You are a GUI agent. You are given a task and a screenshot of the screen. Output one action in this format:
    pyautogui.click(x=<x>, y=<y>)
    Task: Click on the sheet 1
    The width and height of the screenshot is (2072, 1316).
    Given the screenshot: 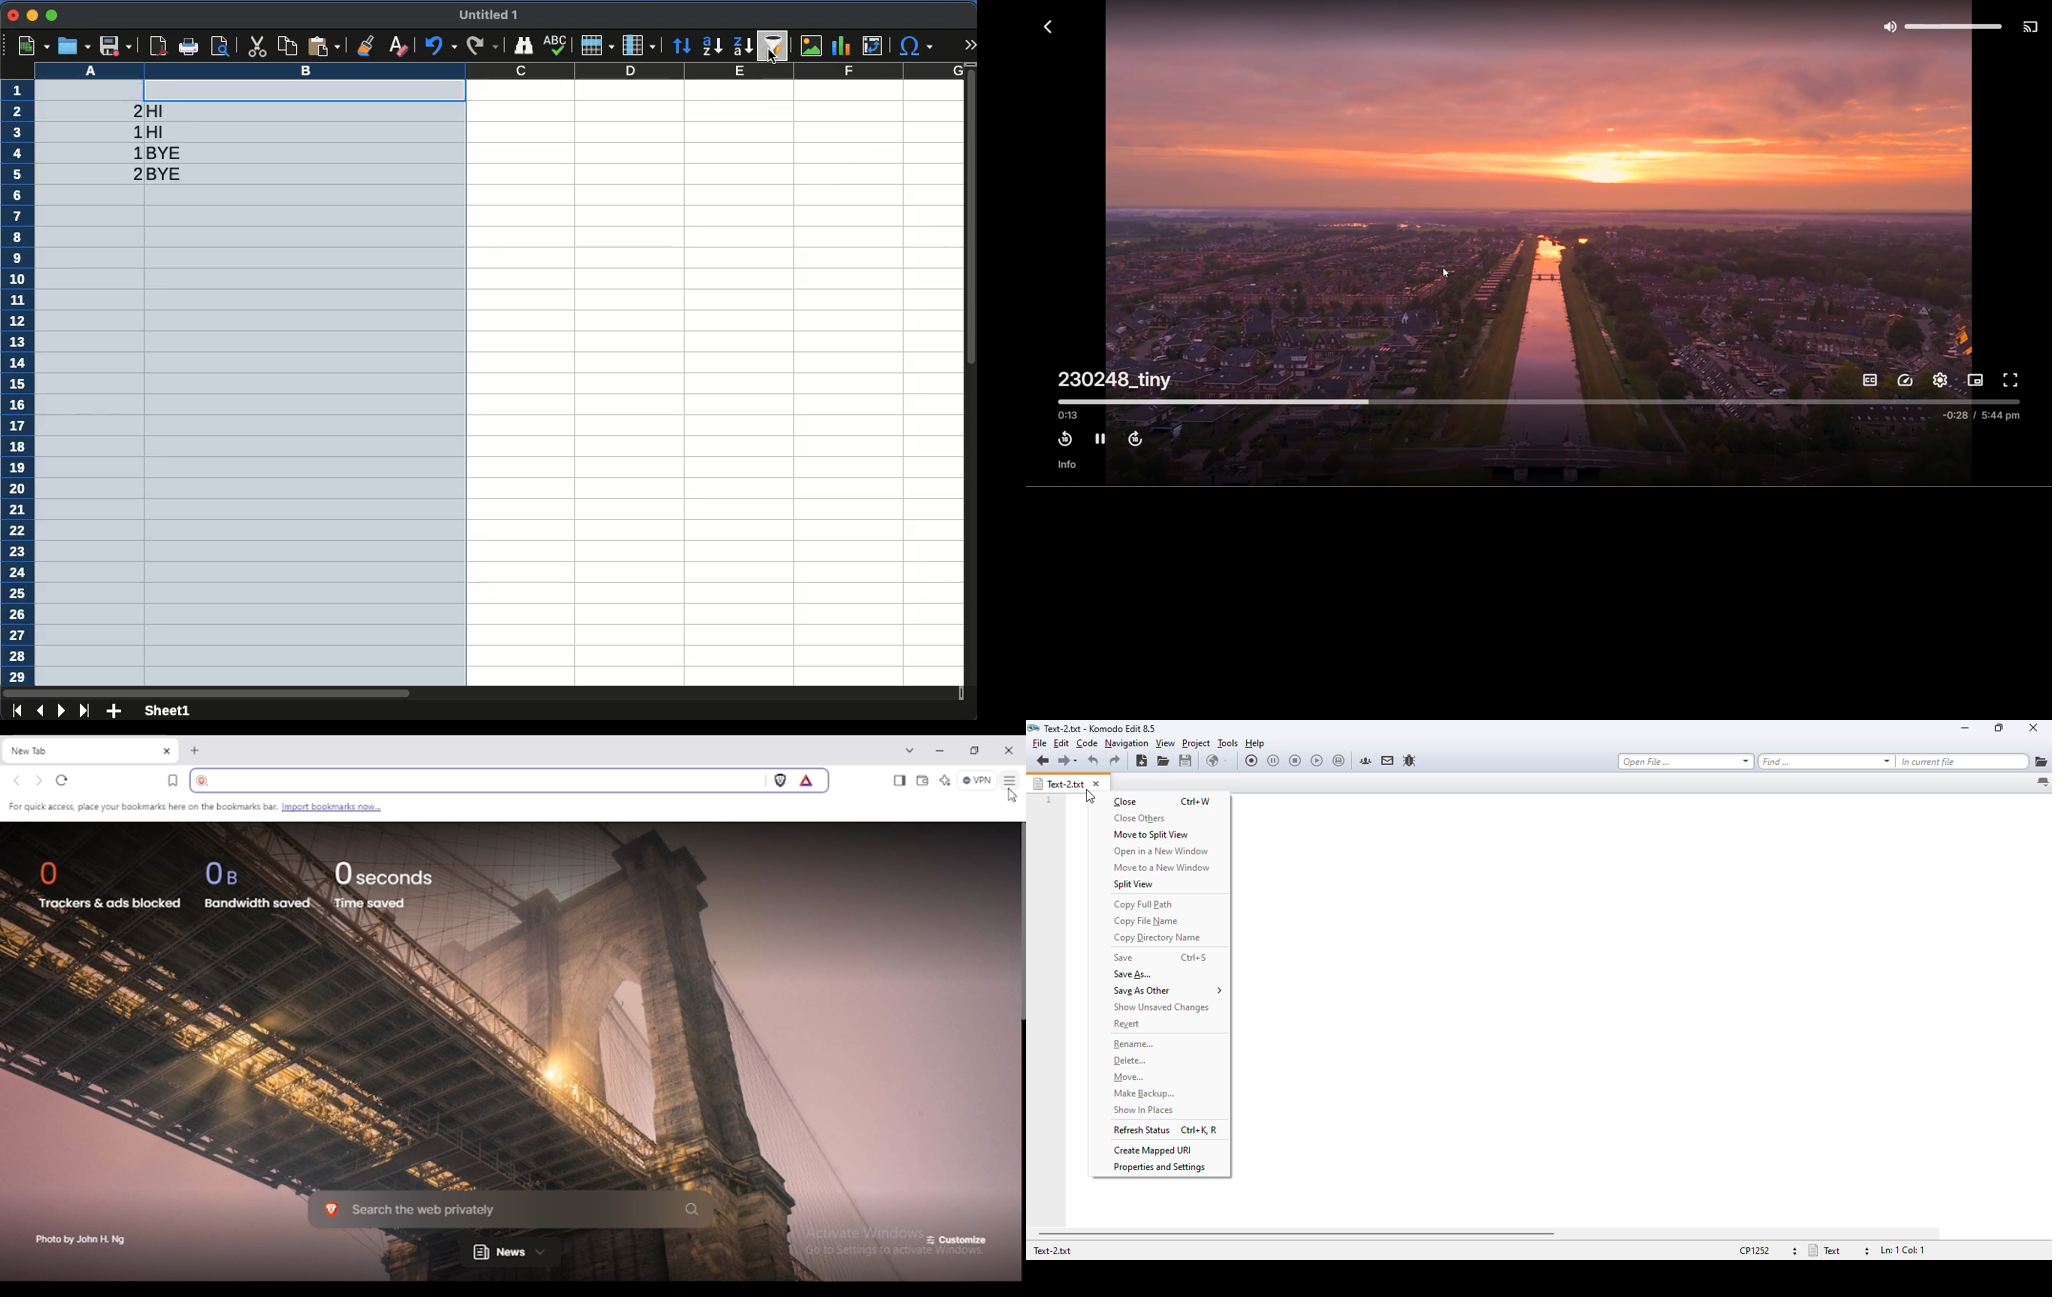 What is the action you would take?
    pyautogui.click(x=168, y=710)
    